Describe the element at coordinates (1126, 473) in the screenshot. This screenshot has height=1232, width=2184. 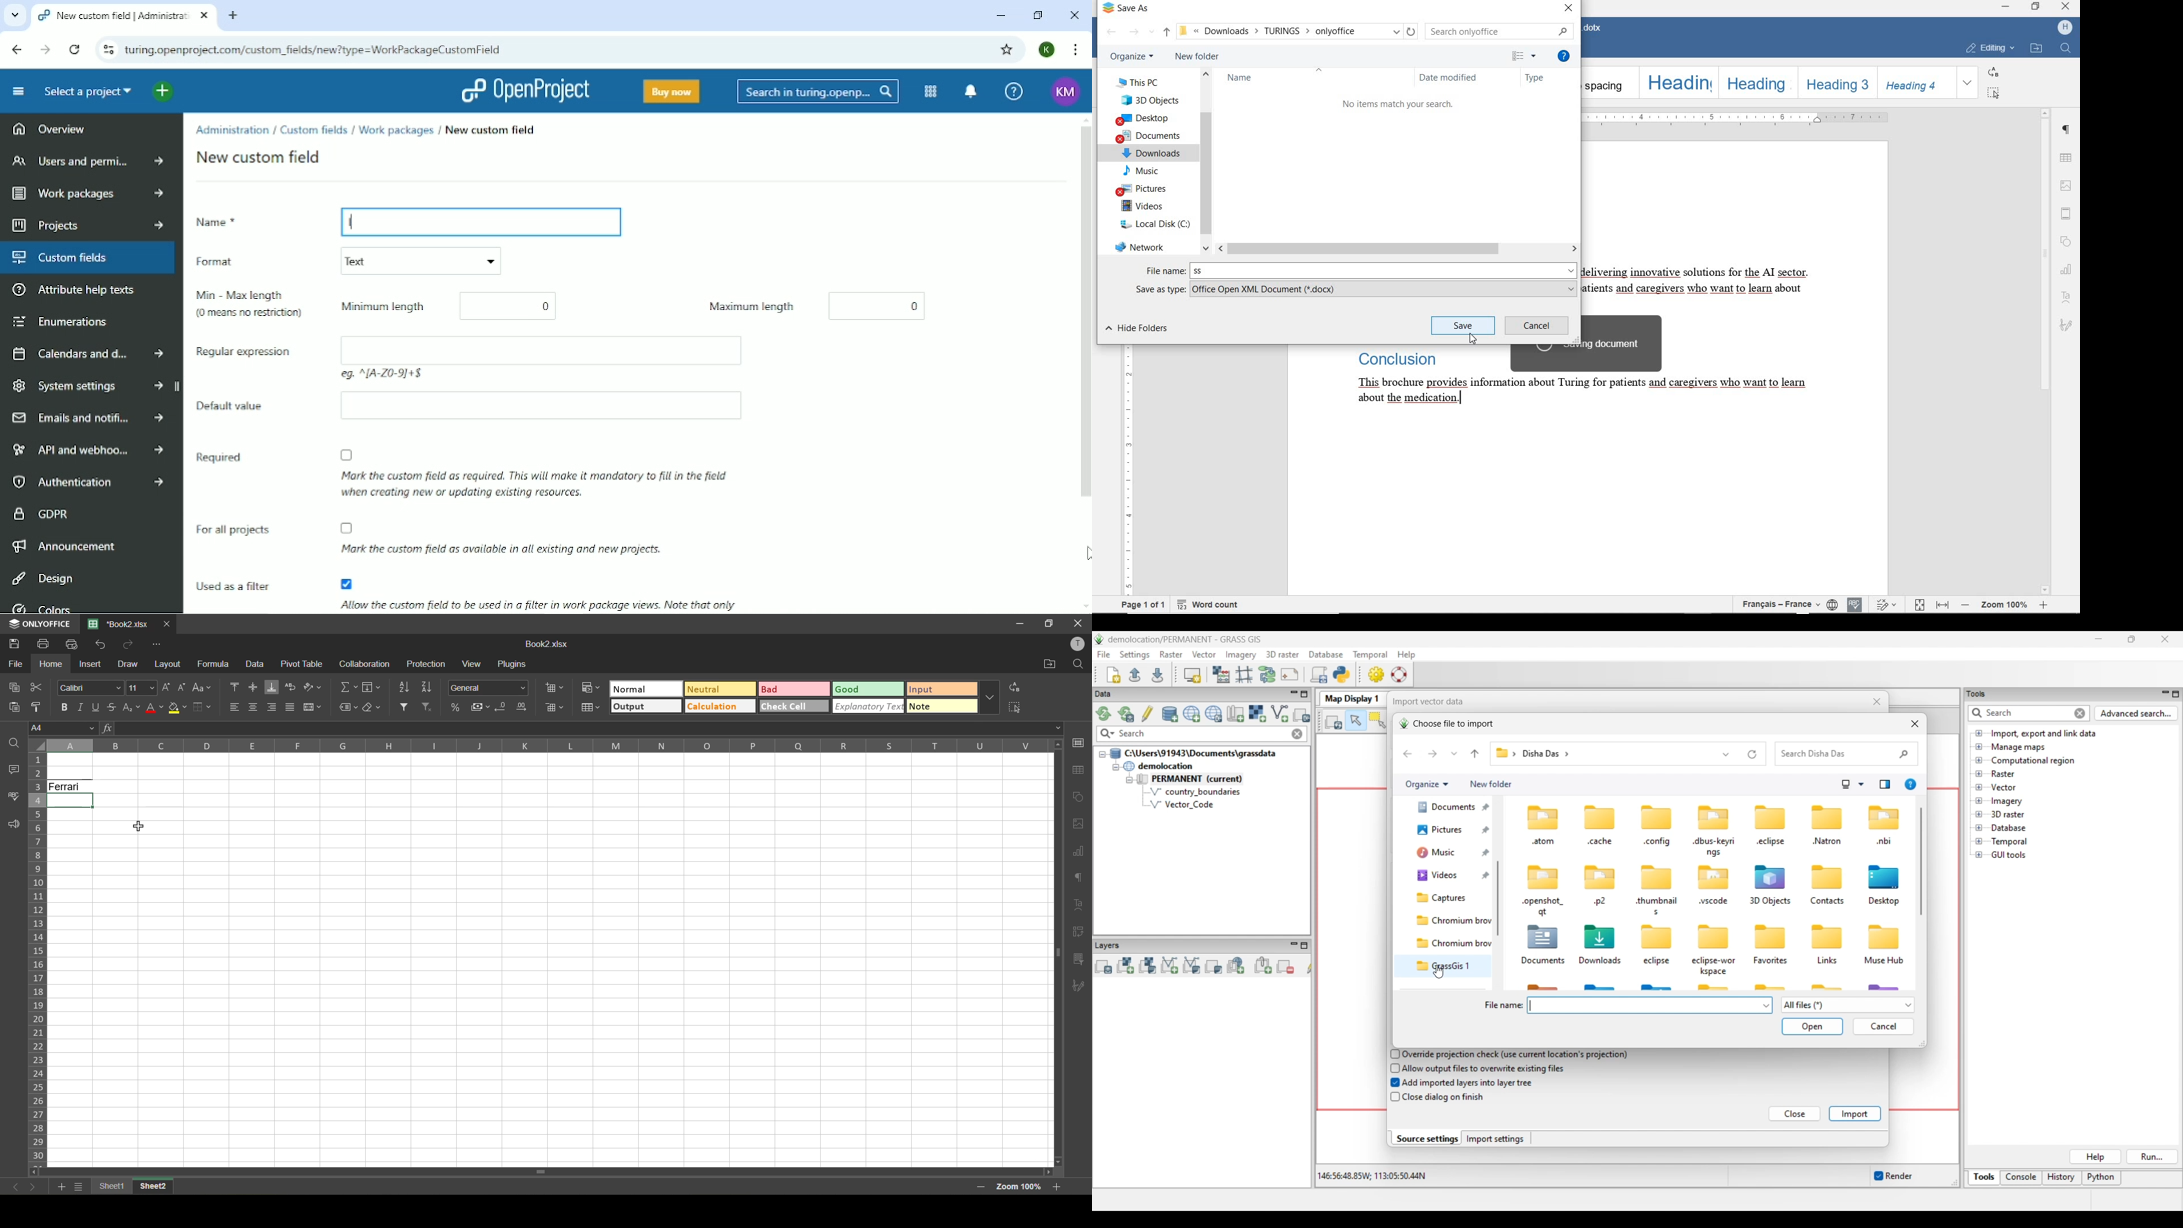
I see `RULER` at that location.